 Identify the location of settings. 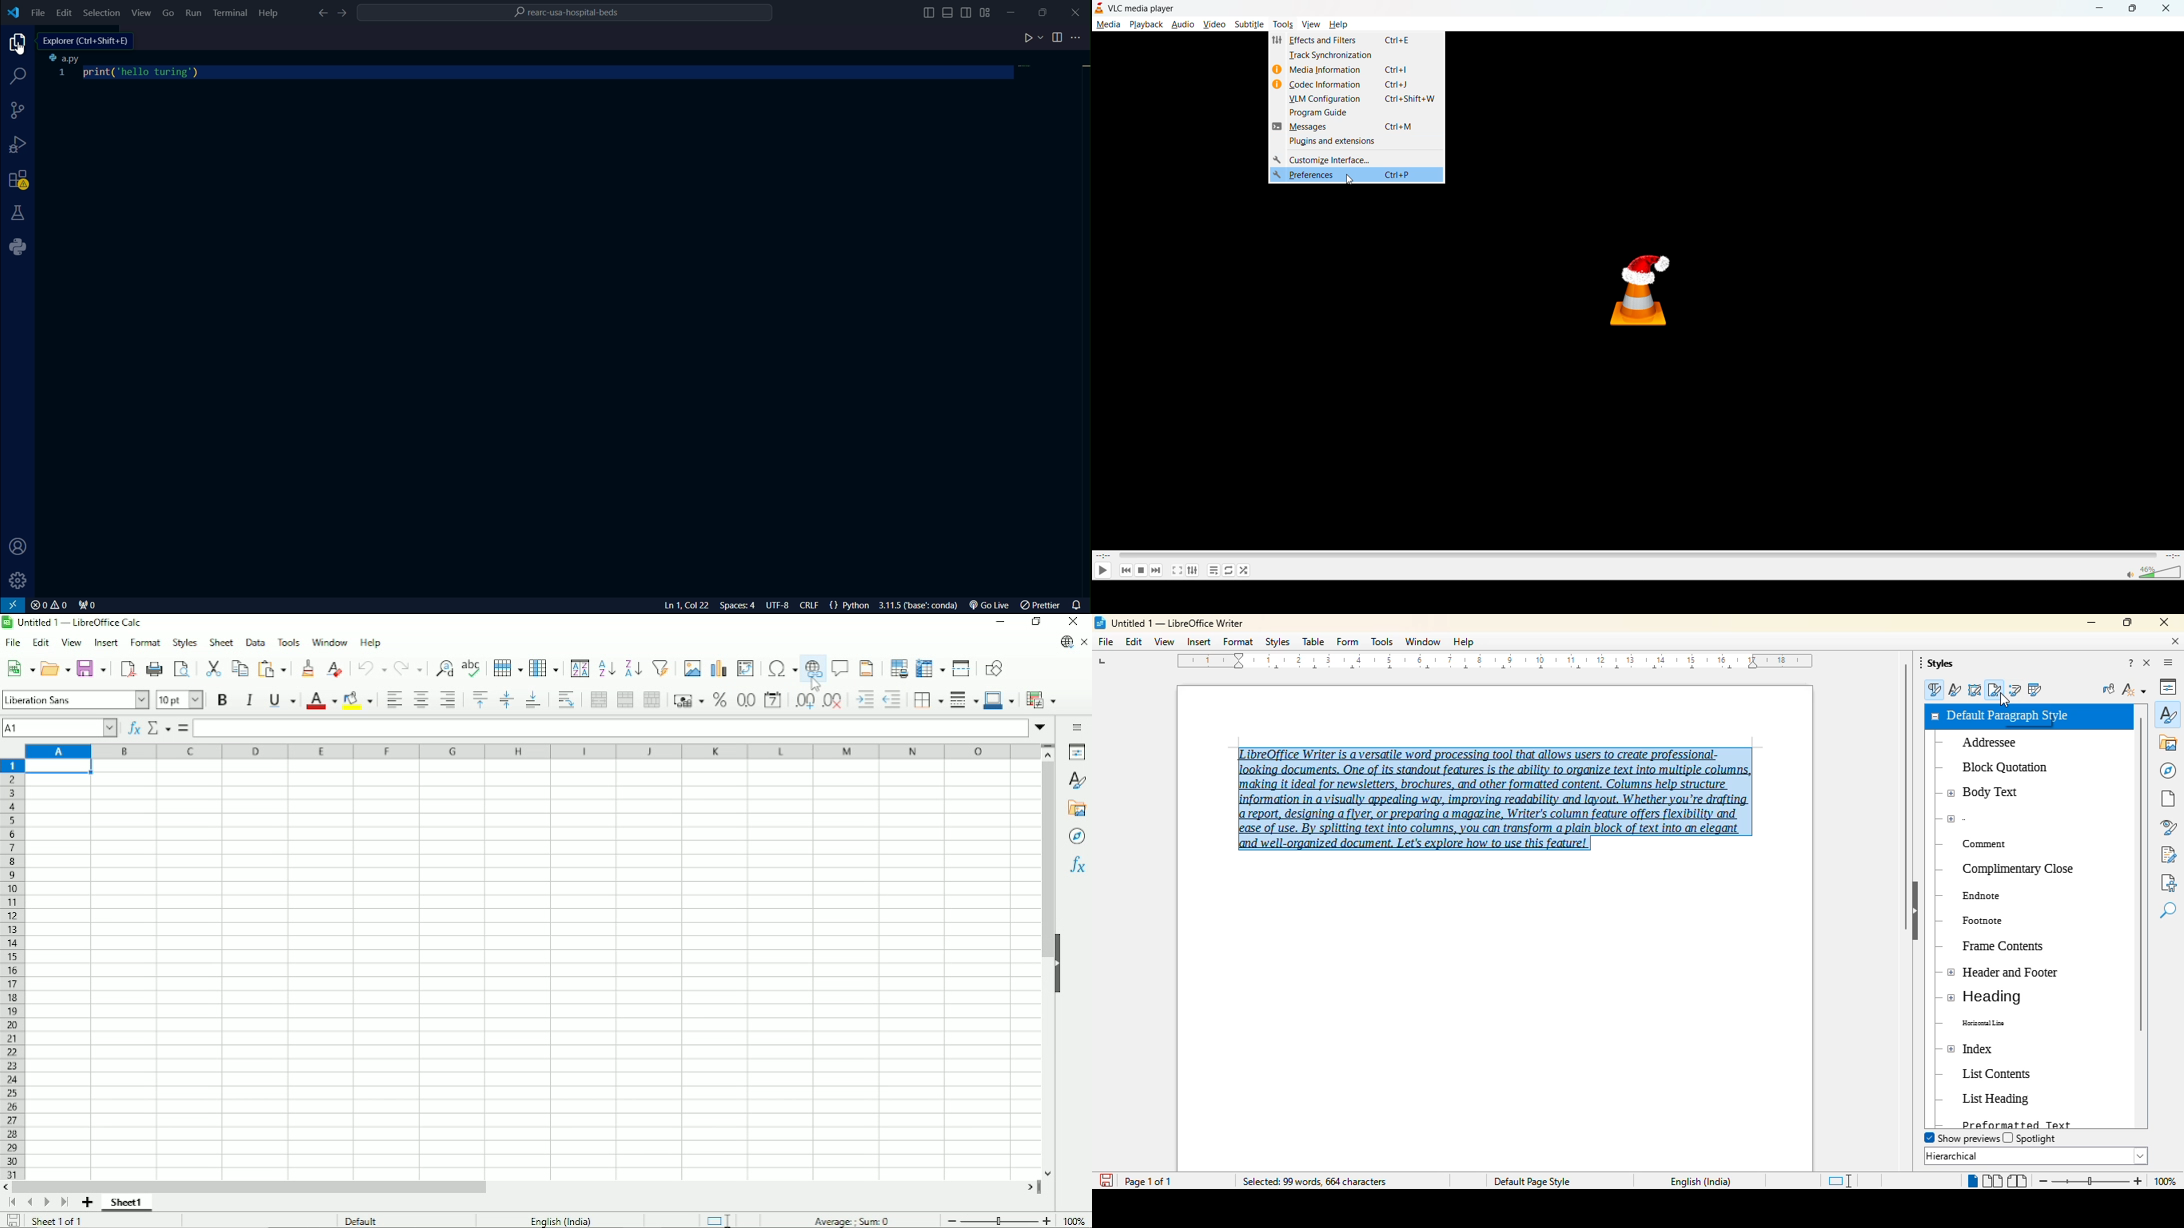
(20, 580).